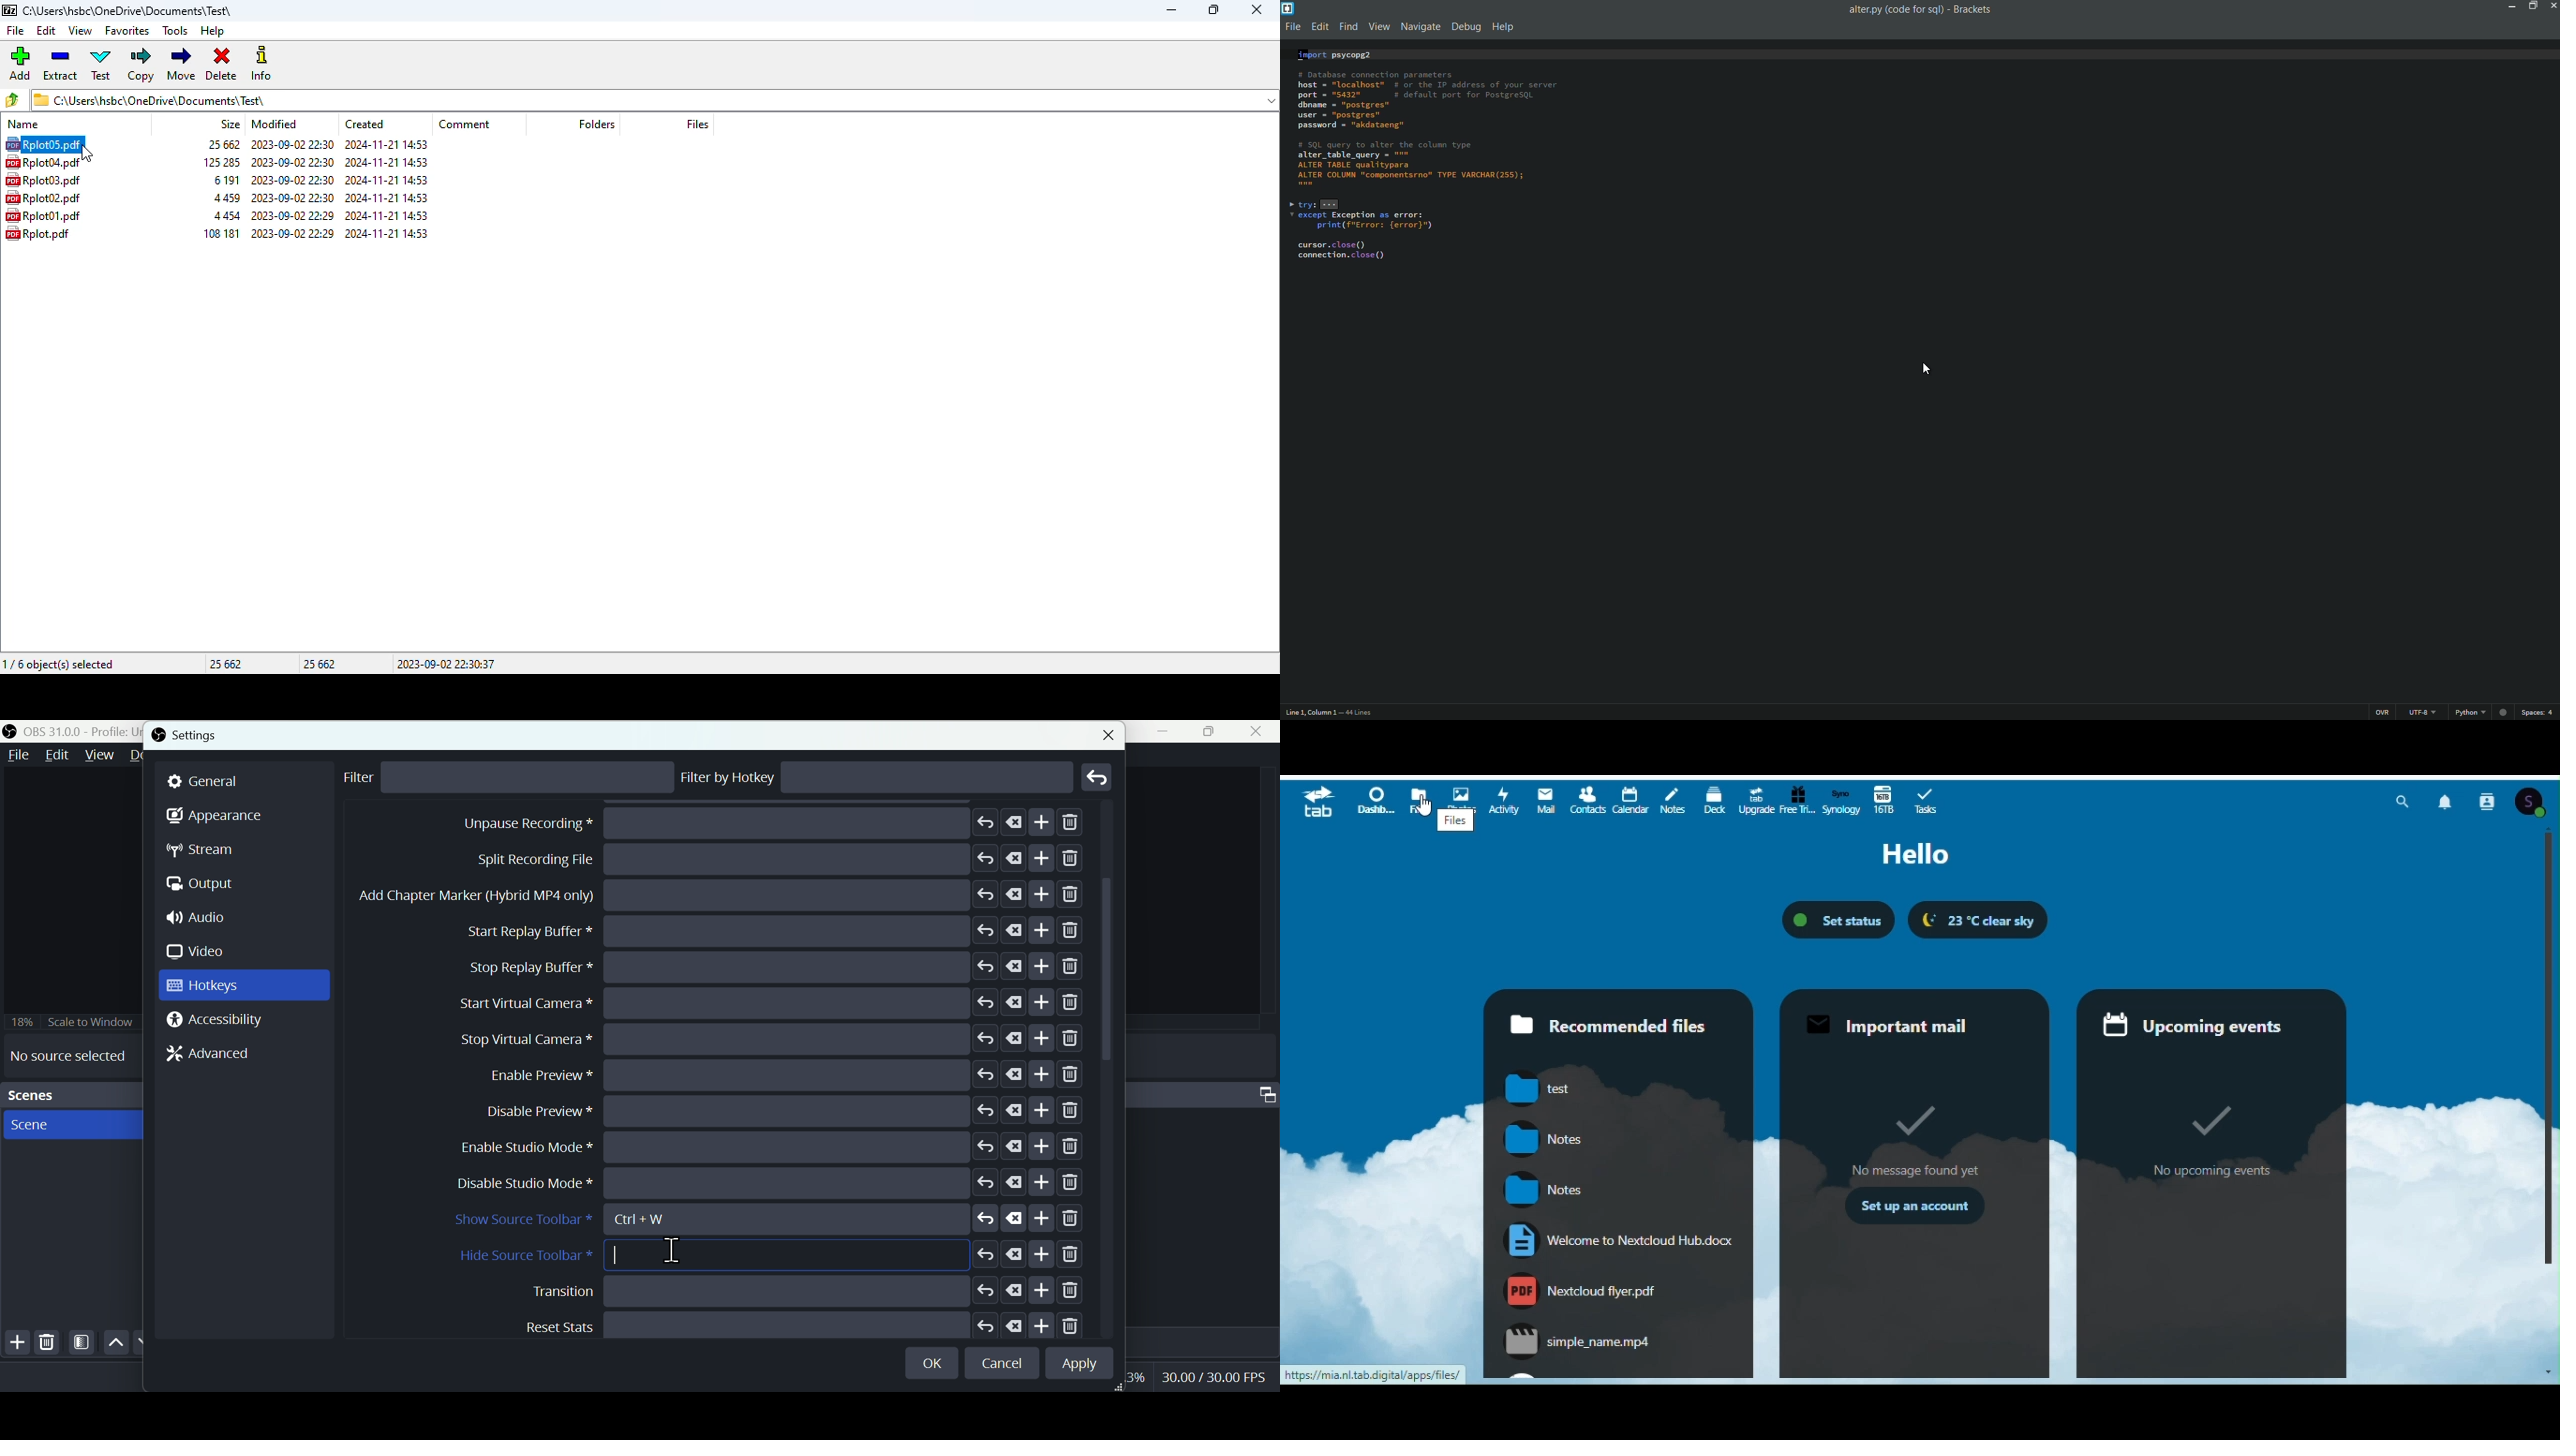 The width and height of the screenshot is (2576, 1456). Describe the element at coordinates (293, 216) in the screenshot. I see `modified date & time` at that location.